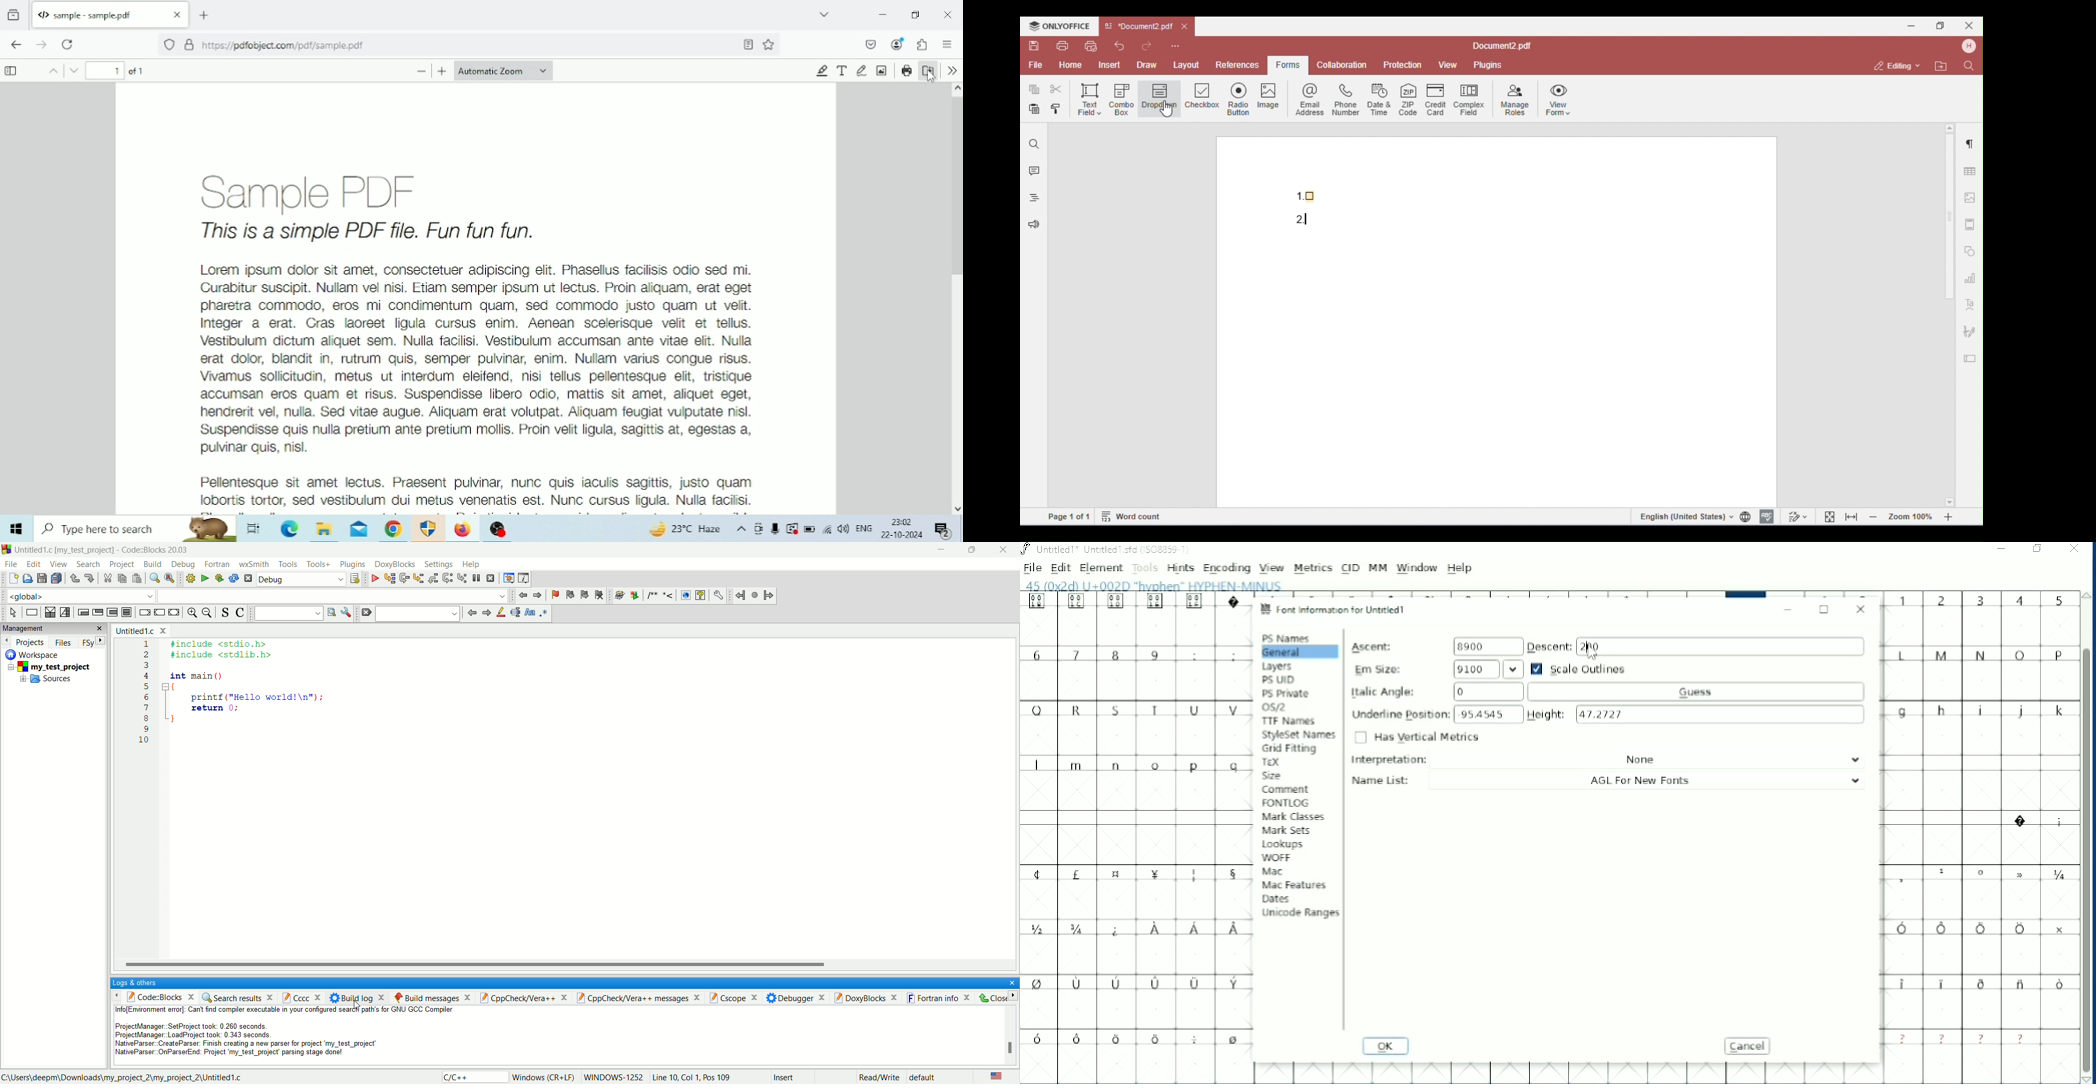 The height and width of the screenshot is (1092, 2100). What do you see at coordinates (73, 579) in the screenshot?
I see `undo` at bounding box center [73, 579].